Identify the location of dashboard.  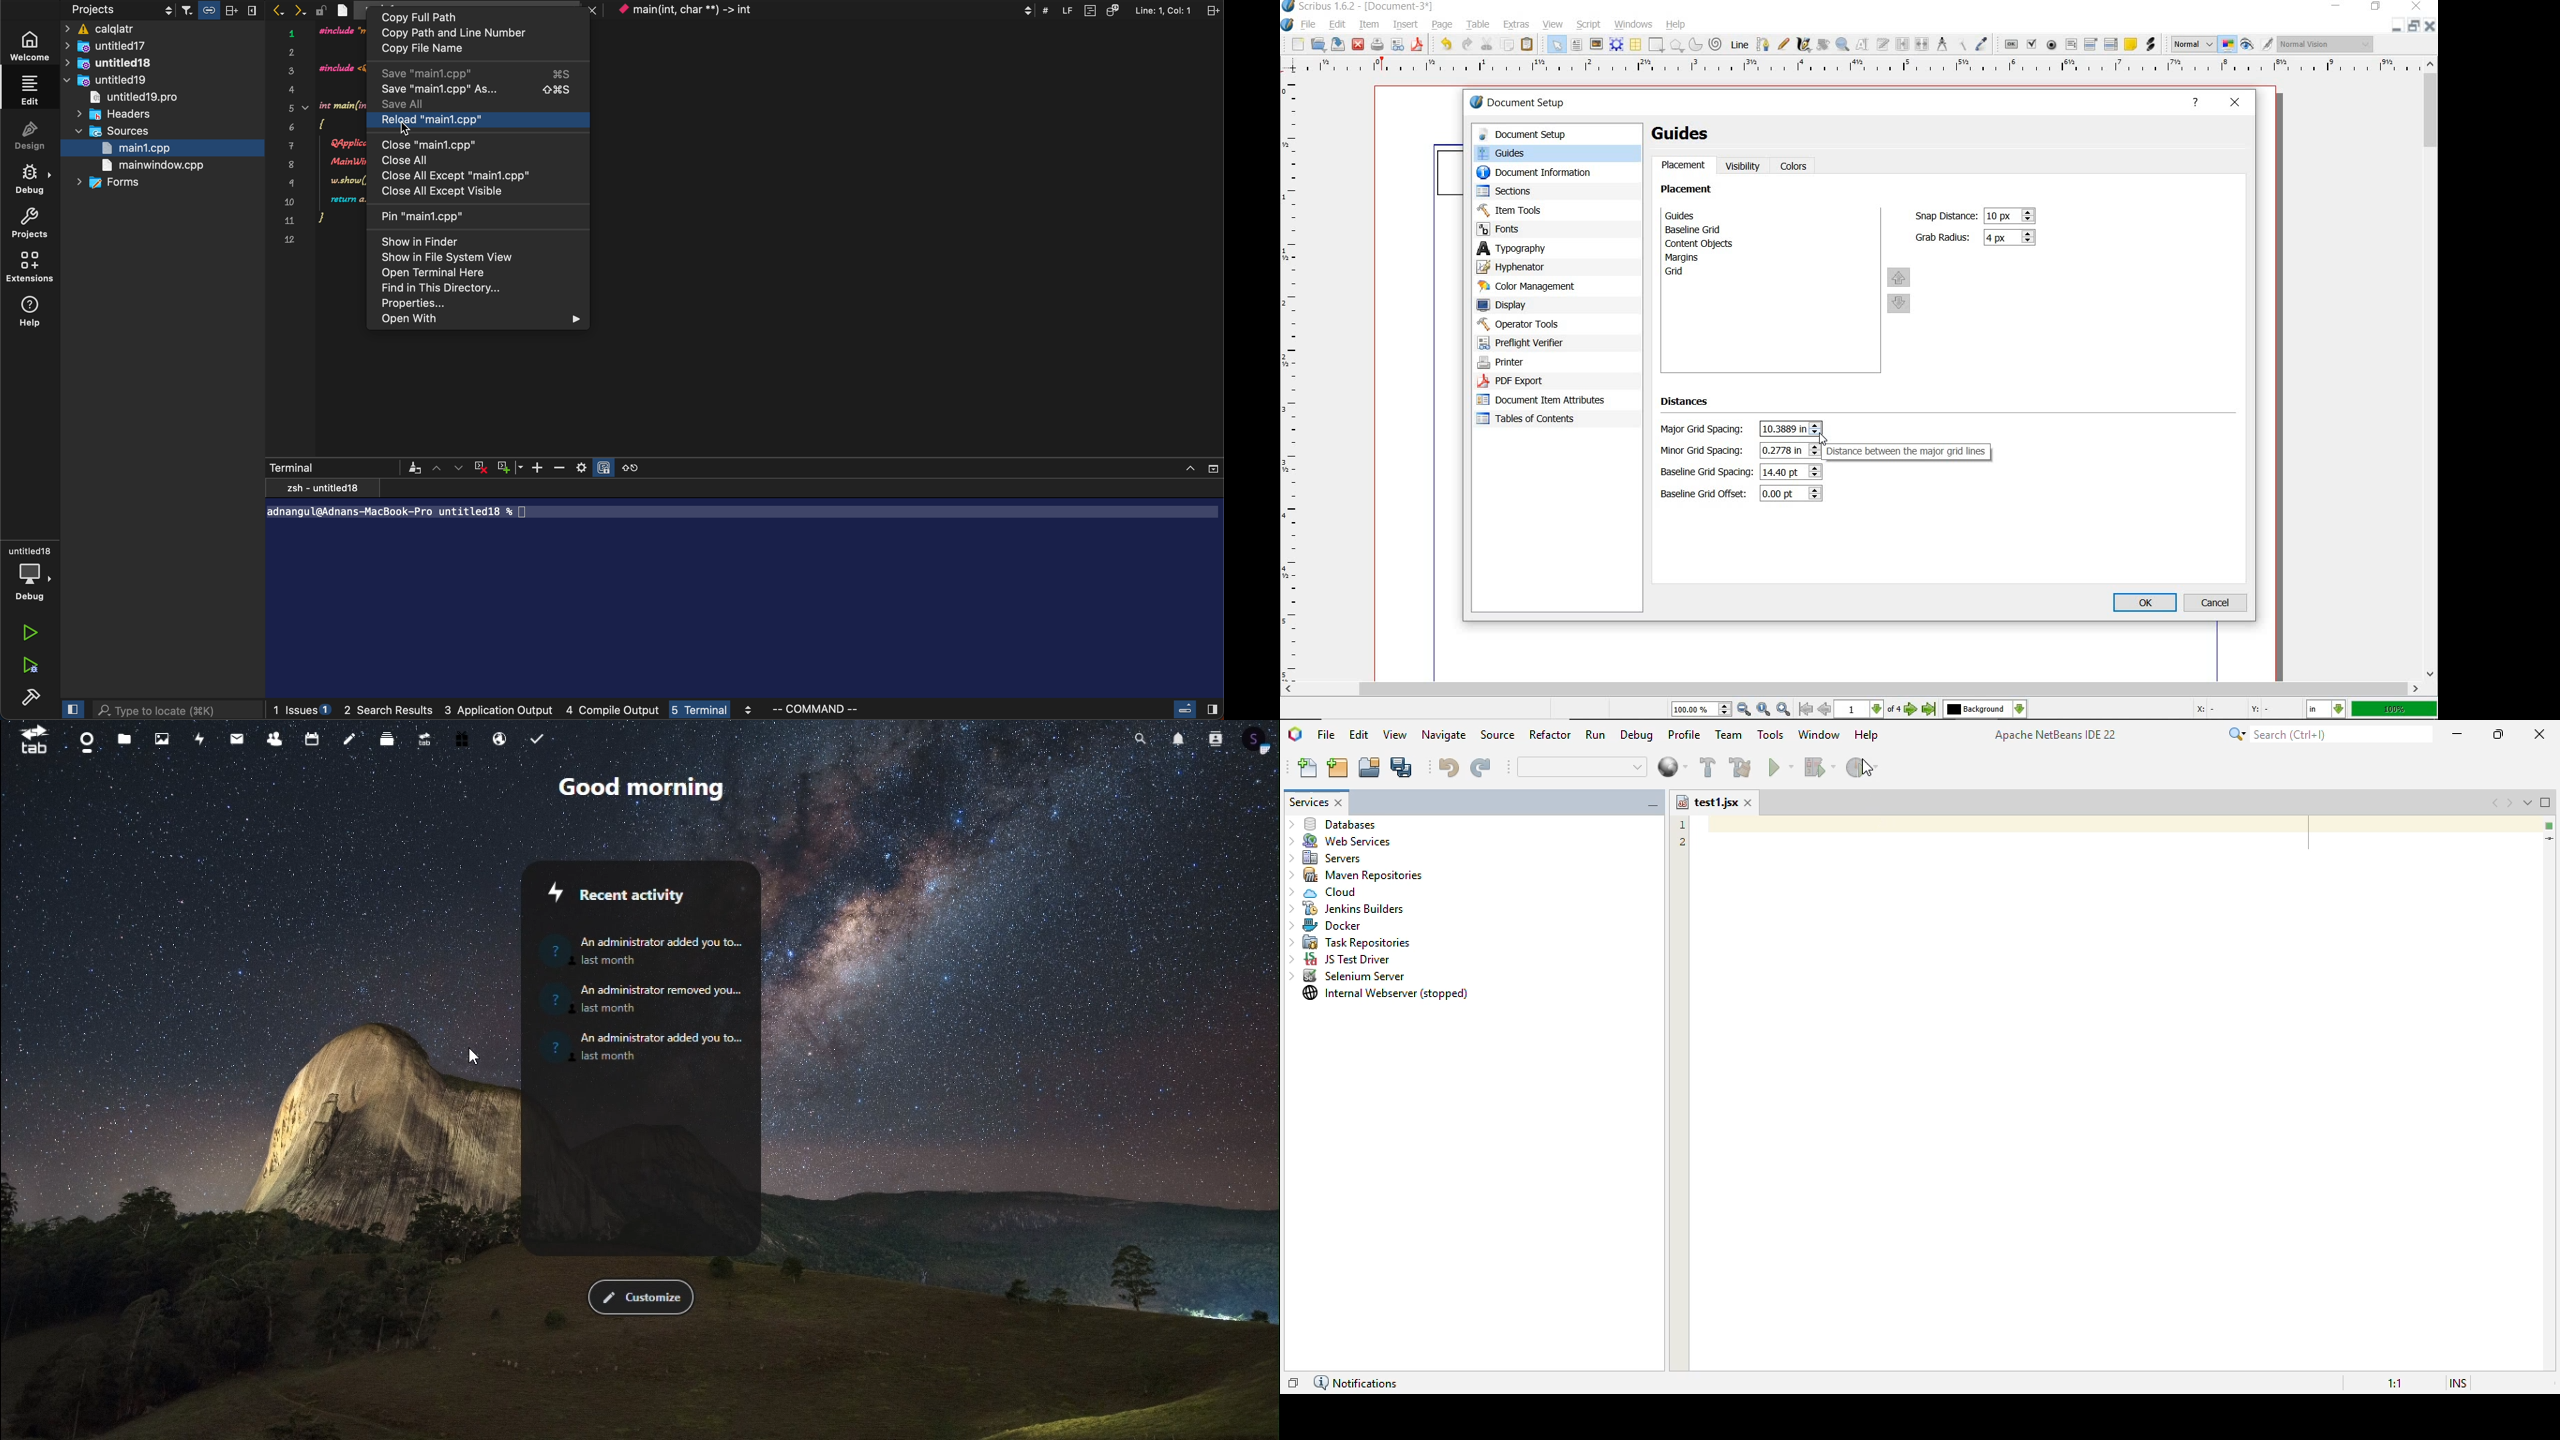
(85, 743).